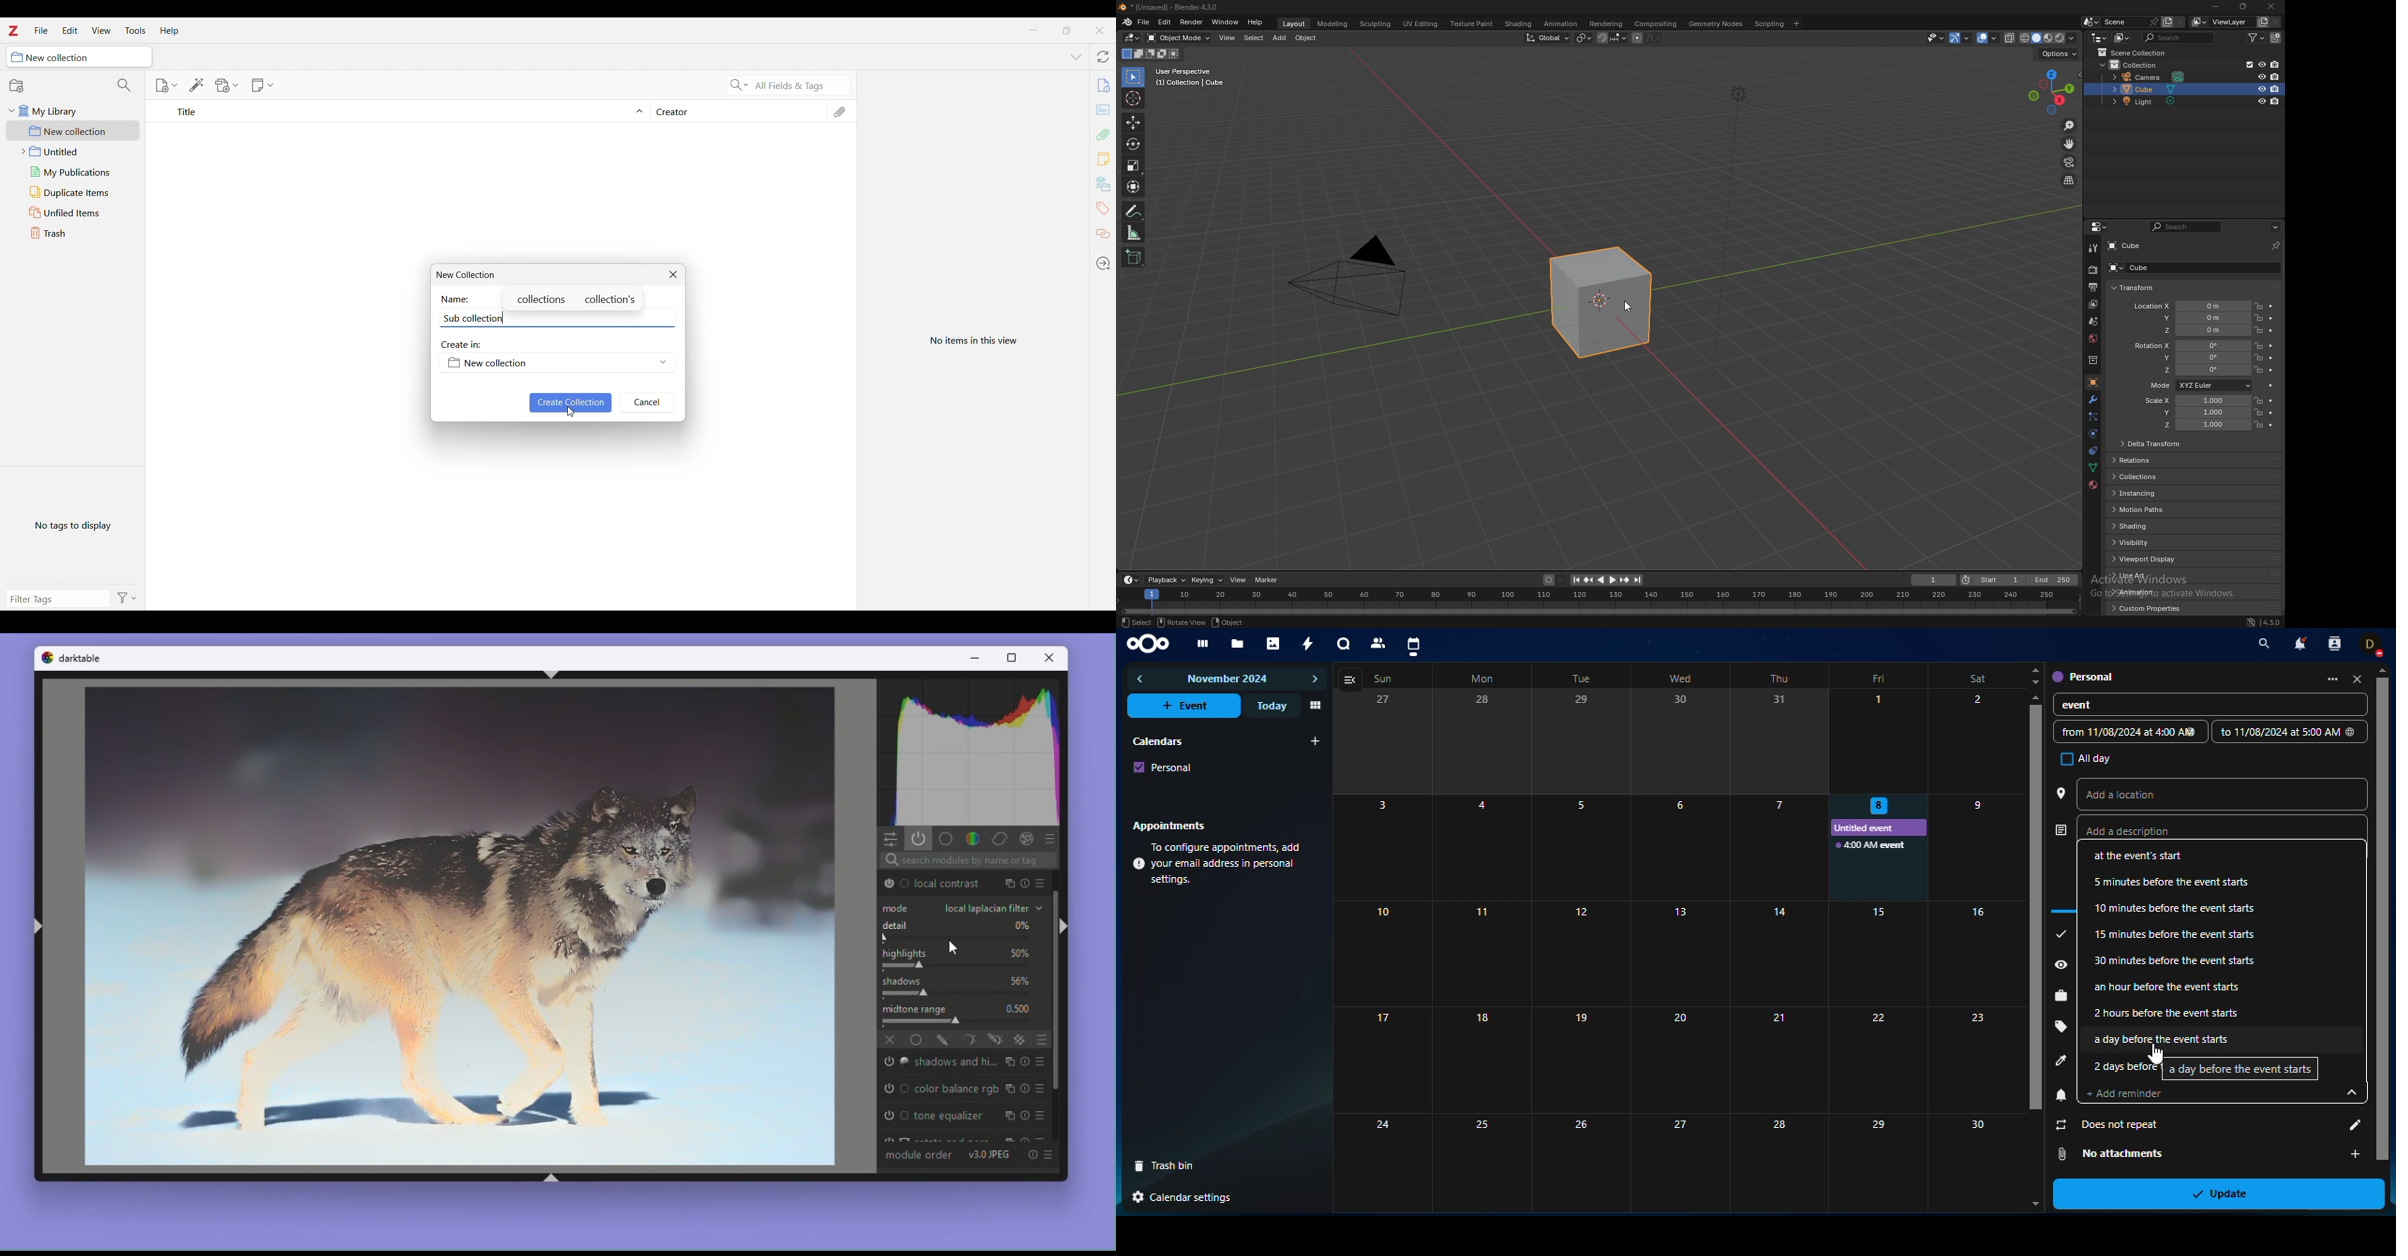 This screenshot has height=1260, width=2408. I want to click on at the event's start, so click(2151, 856).